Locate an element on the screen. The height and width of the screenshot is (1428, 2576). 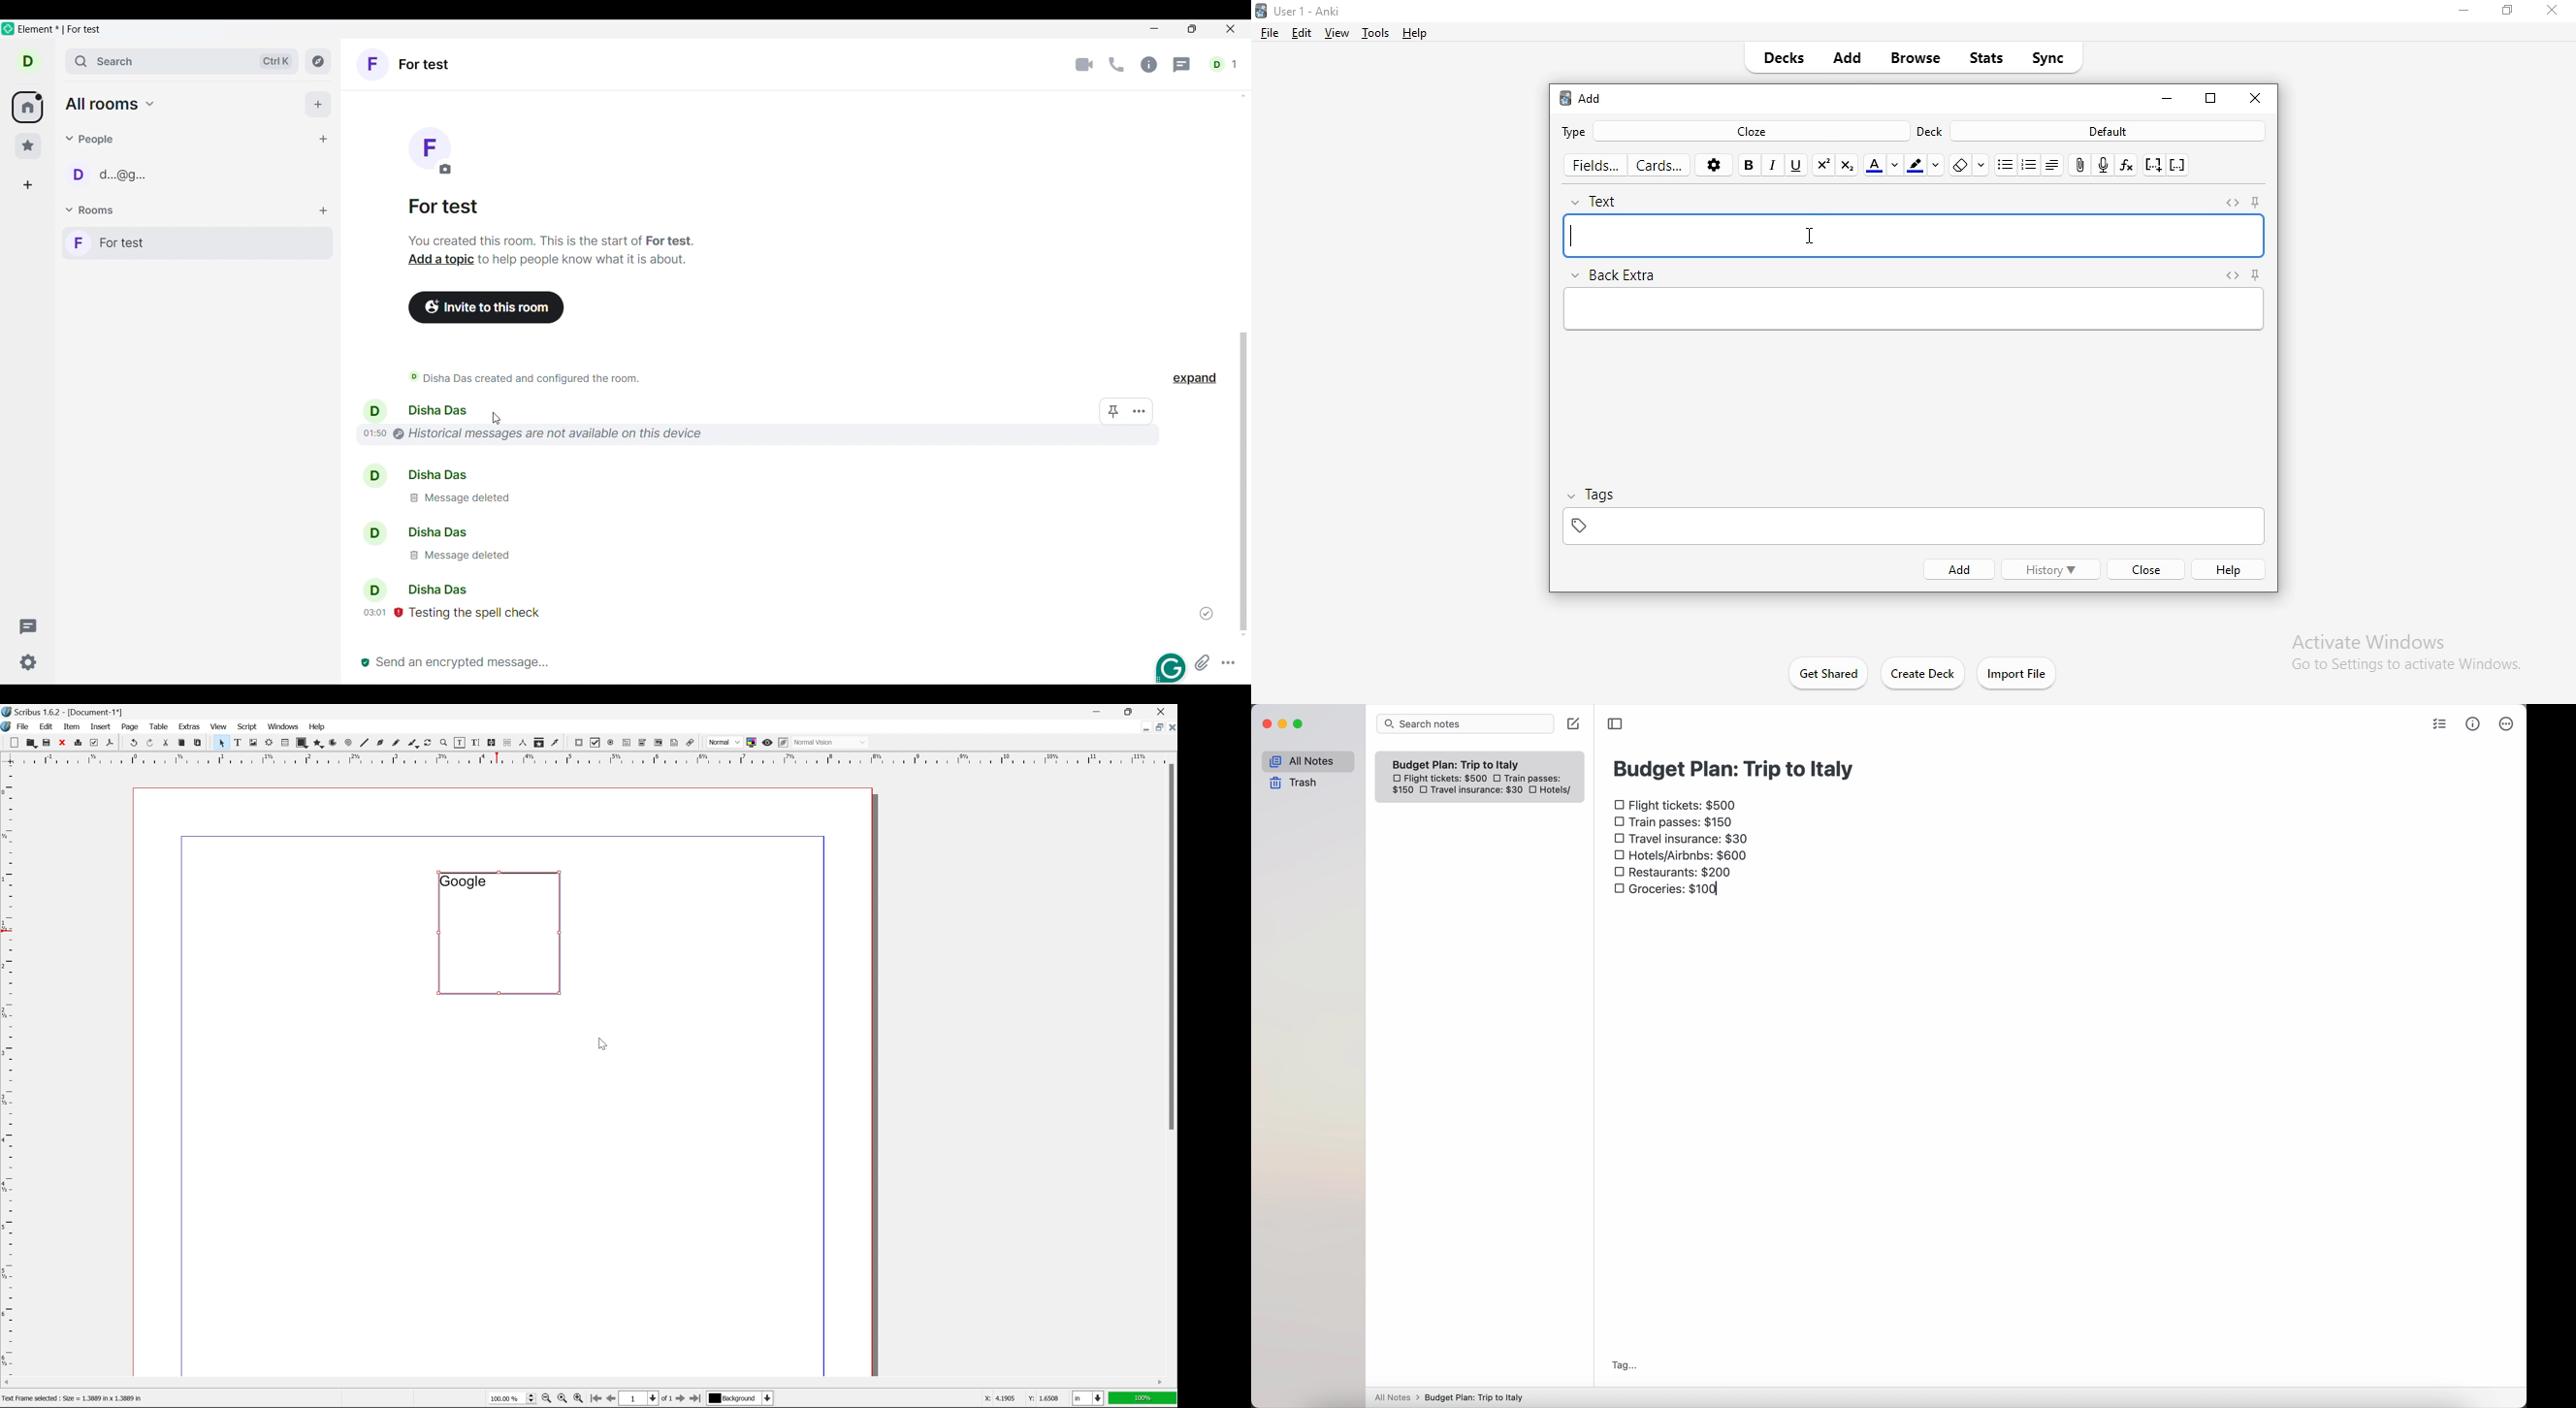
travel insurance: $30 checkbox is located at coordinates (1683, 838).